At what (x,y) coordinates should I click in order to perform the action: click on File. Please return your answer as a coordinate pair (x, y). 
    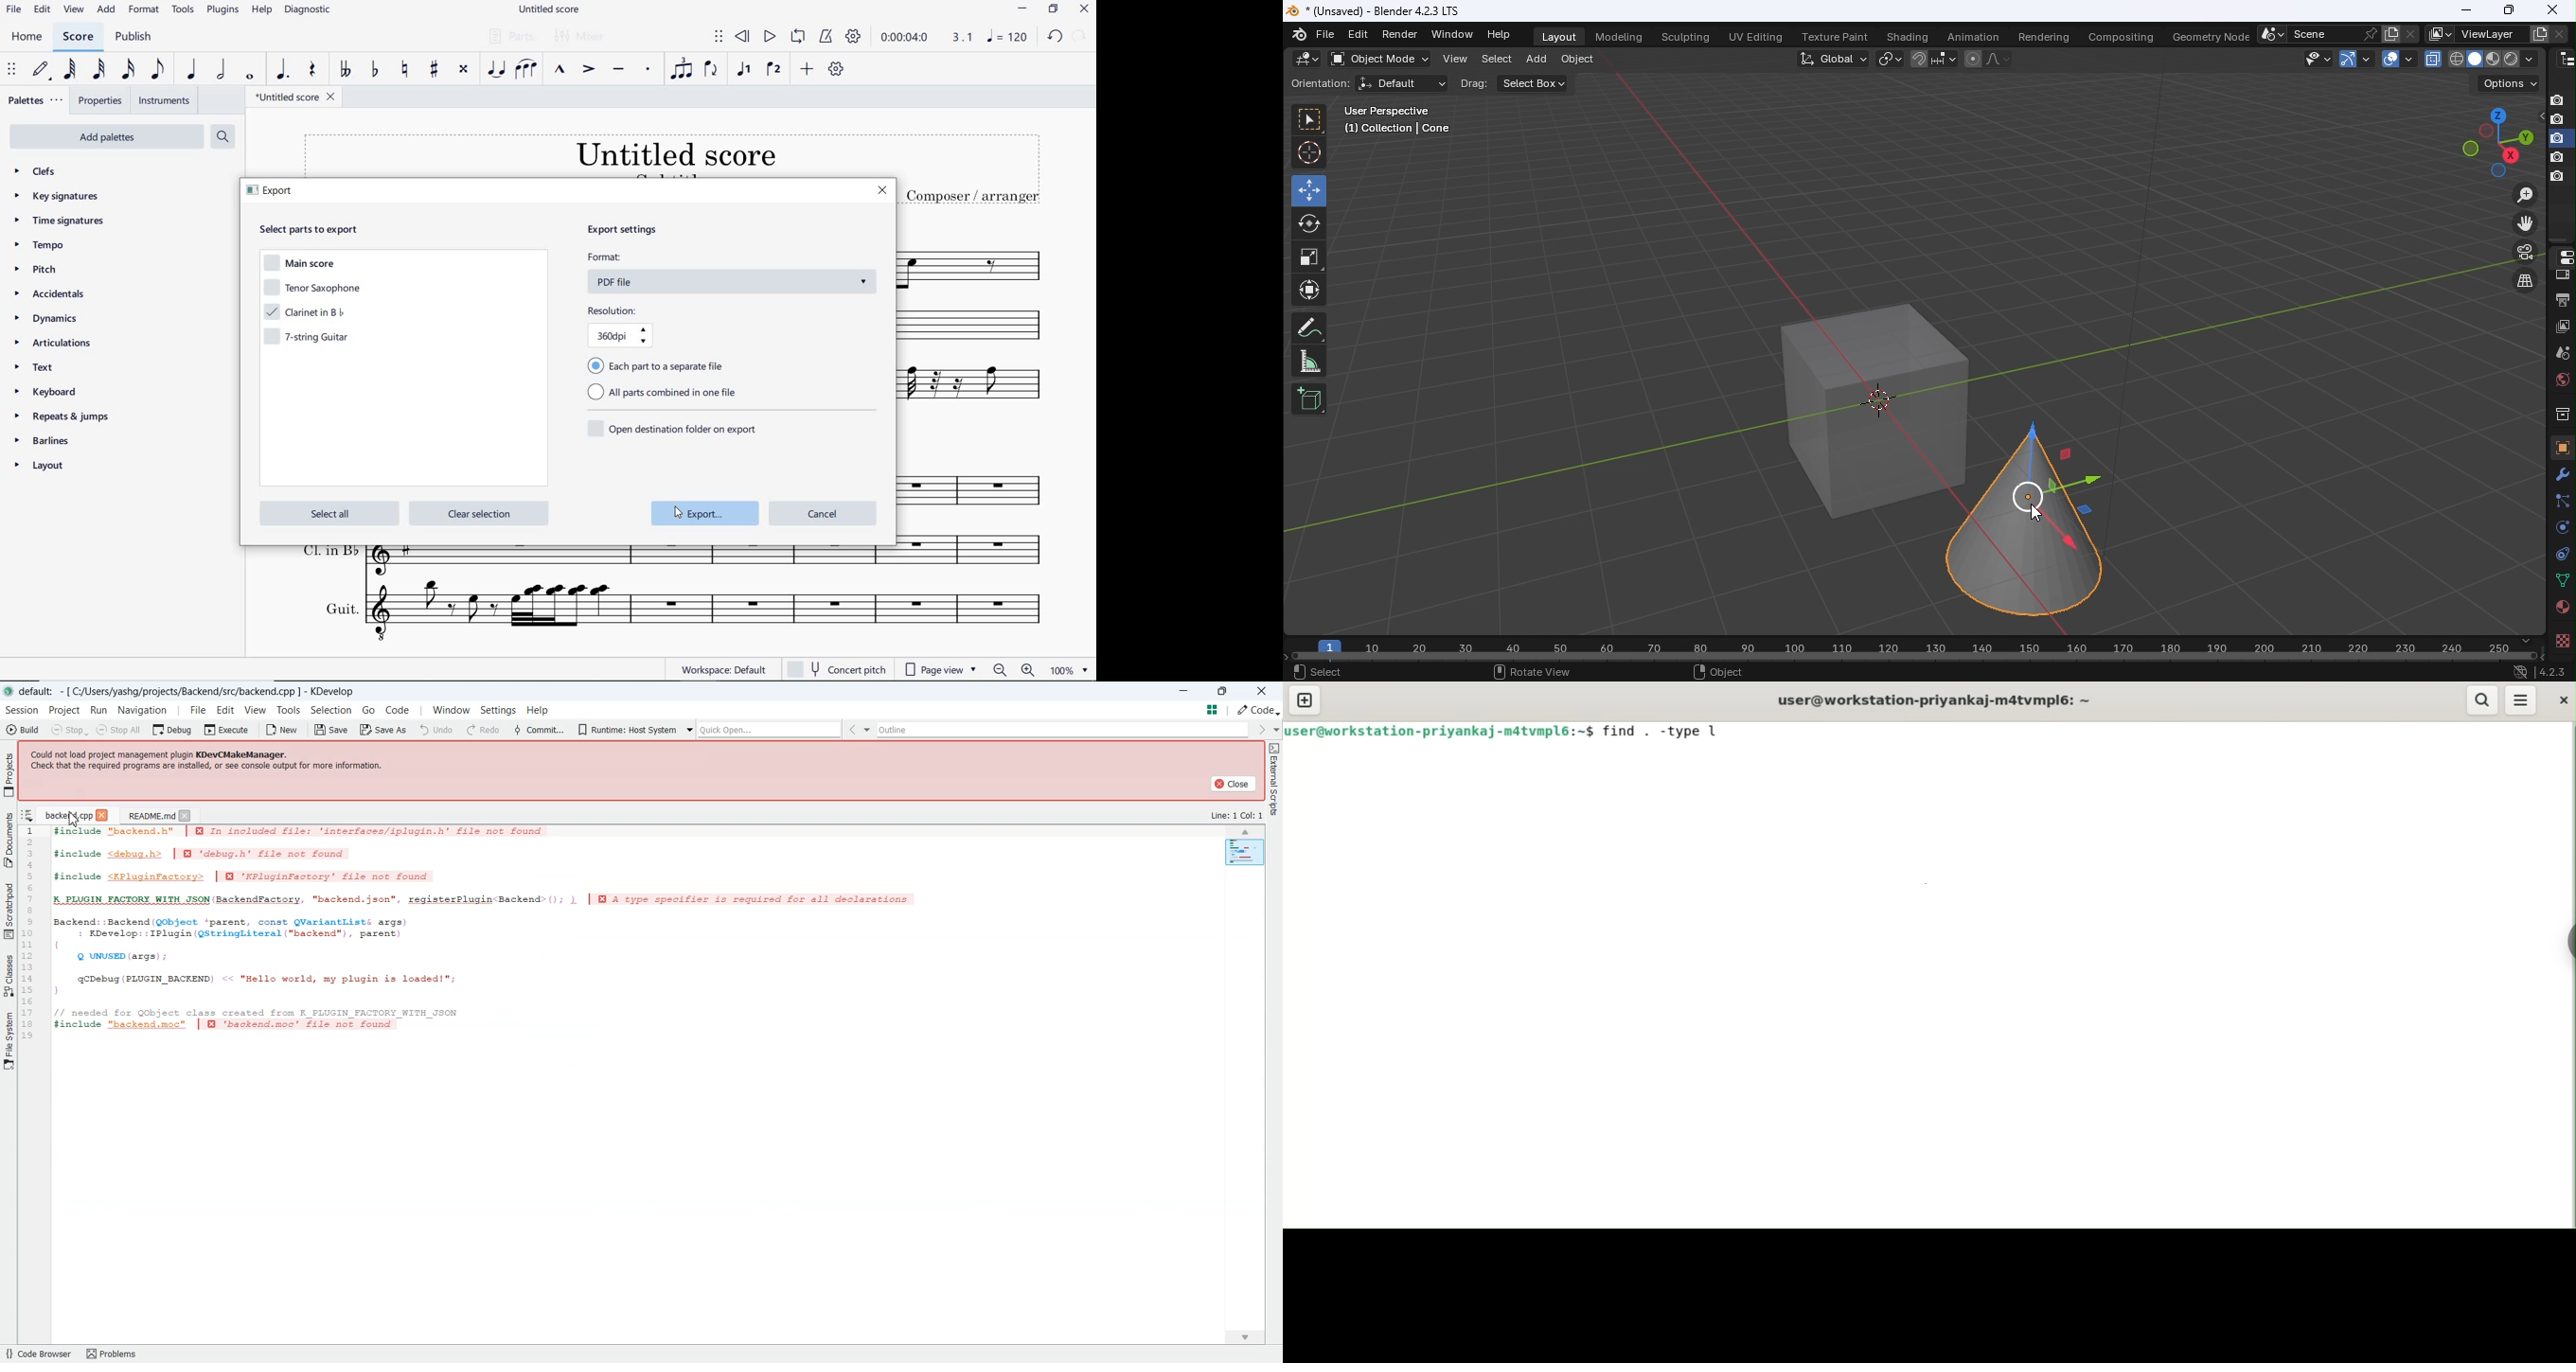
    Looking at the image, I should click on (1326, 35).